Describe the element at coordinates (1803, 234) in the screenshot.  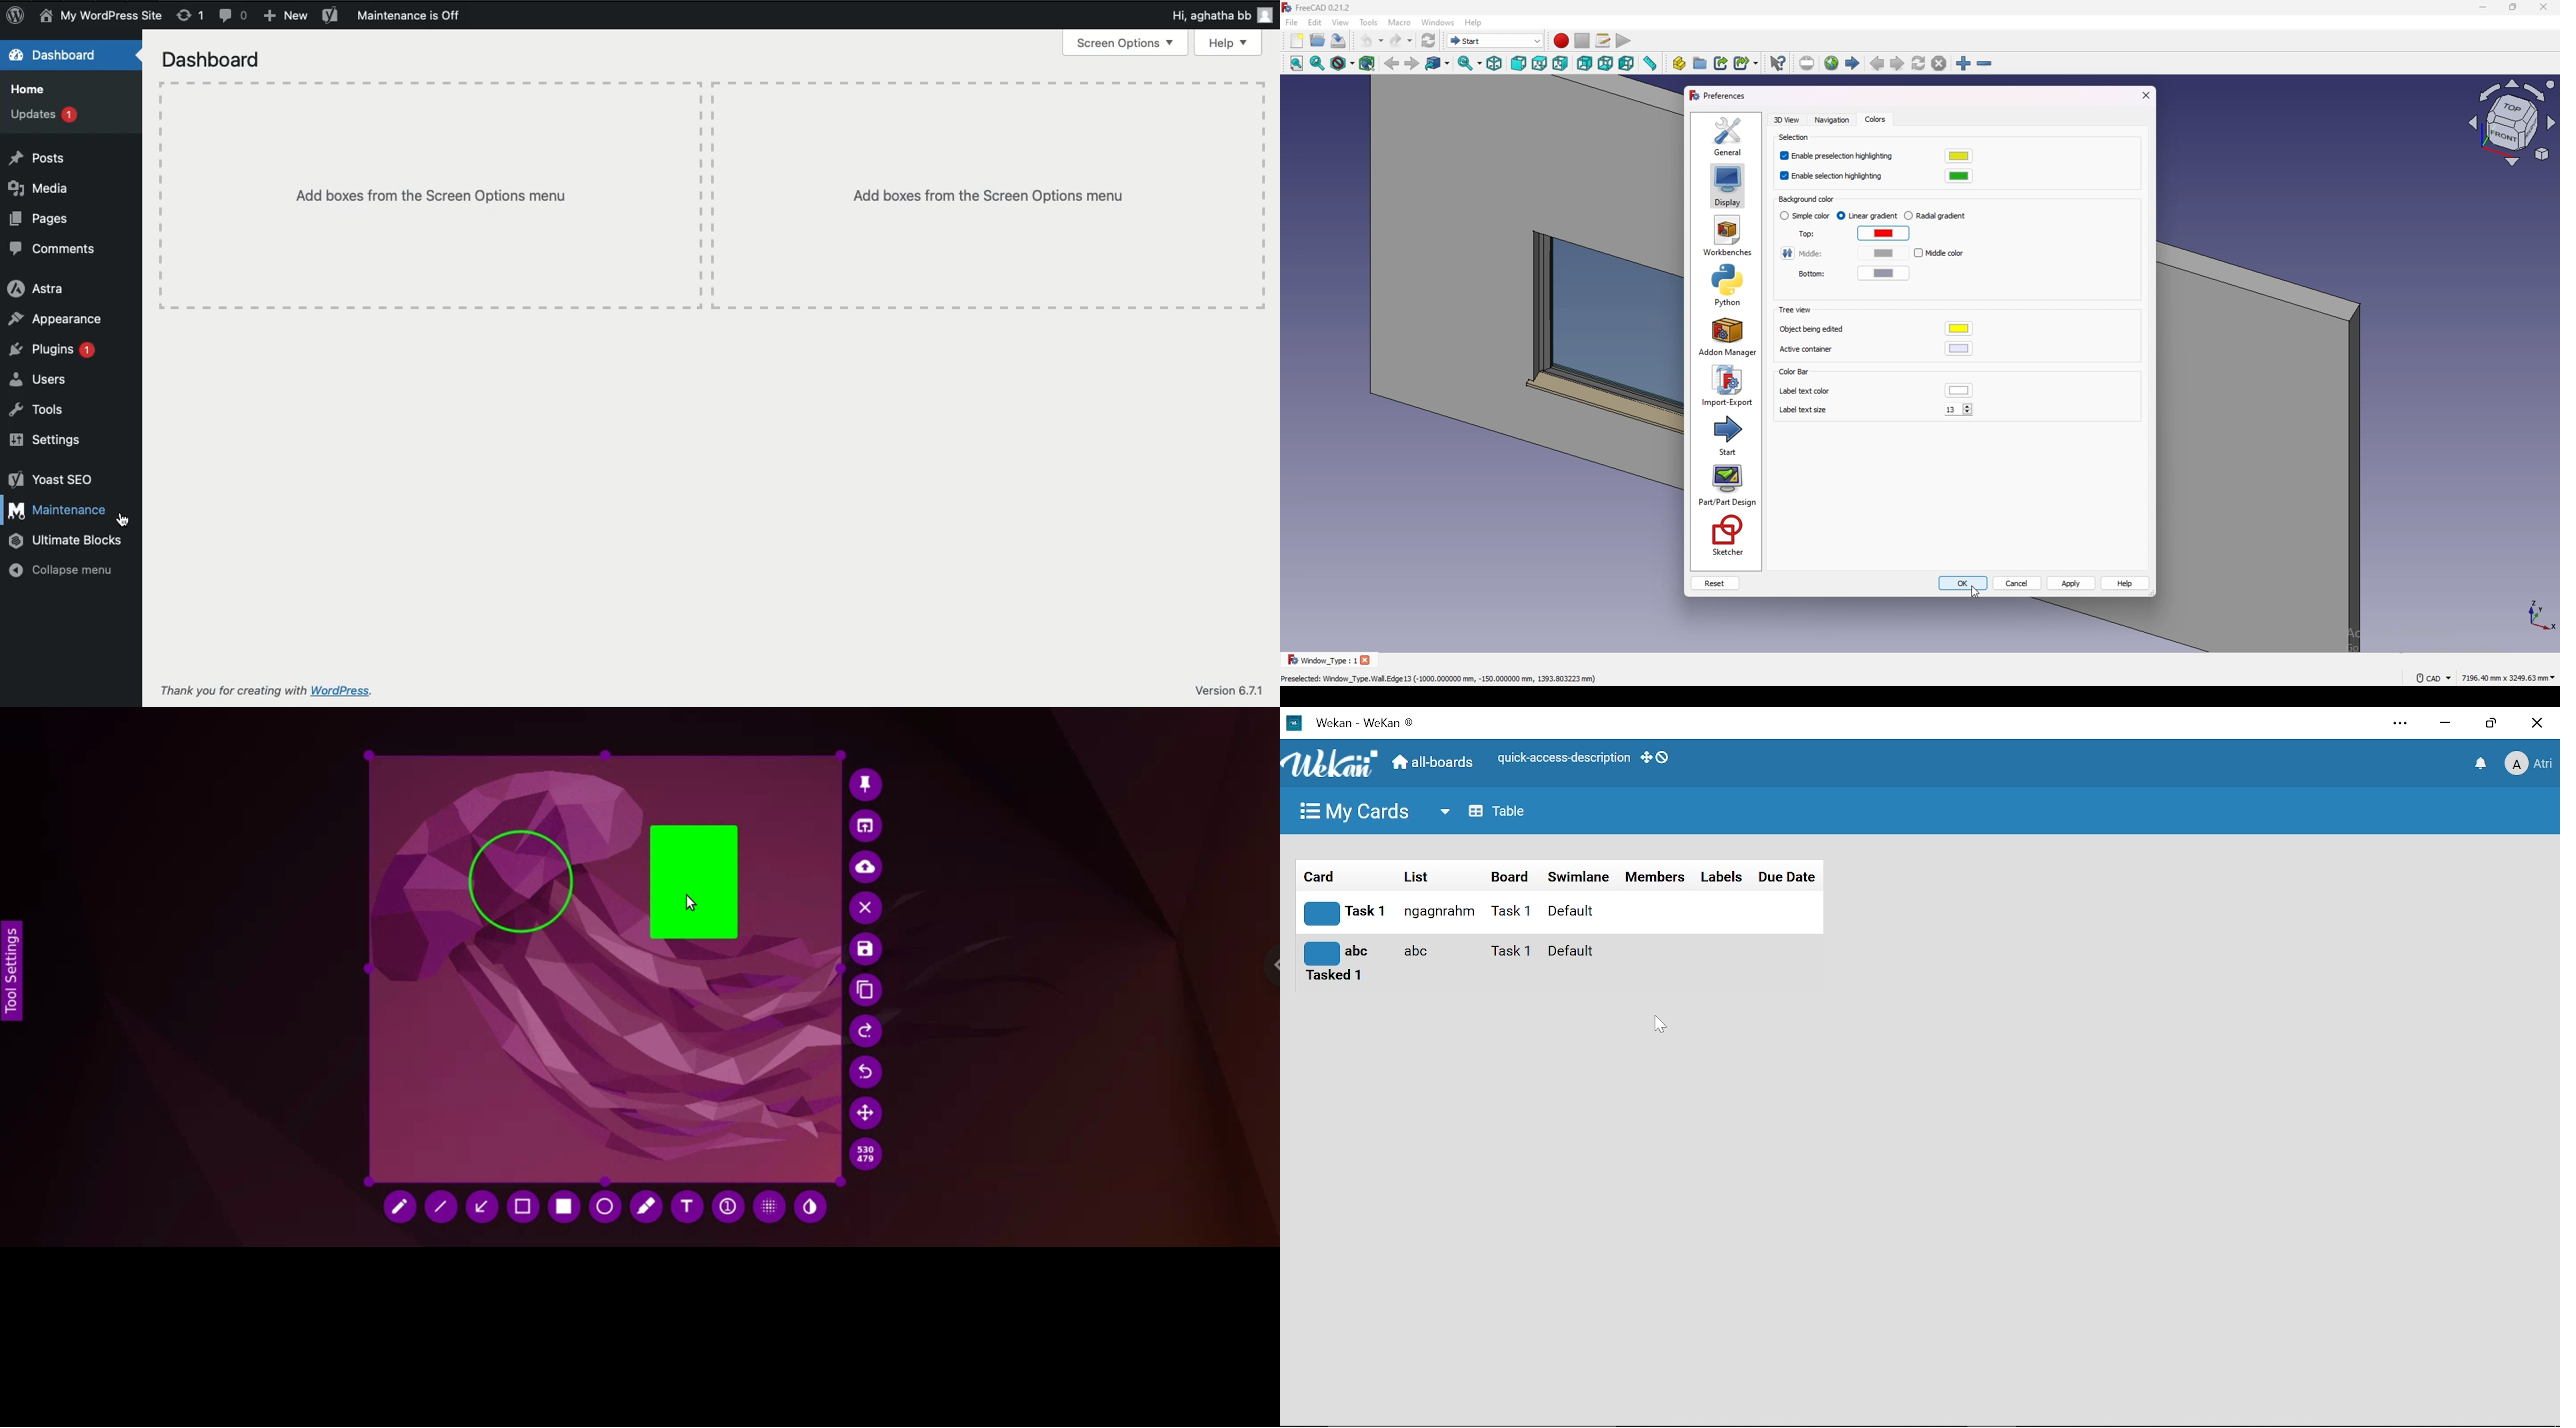
I see `top` at that location.